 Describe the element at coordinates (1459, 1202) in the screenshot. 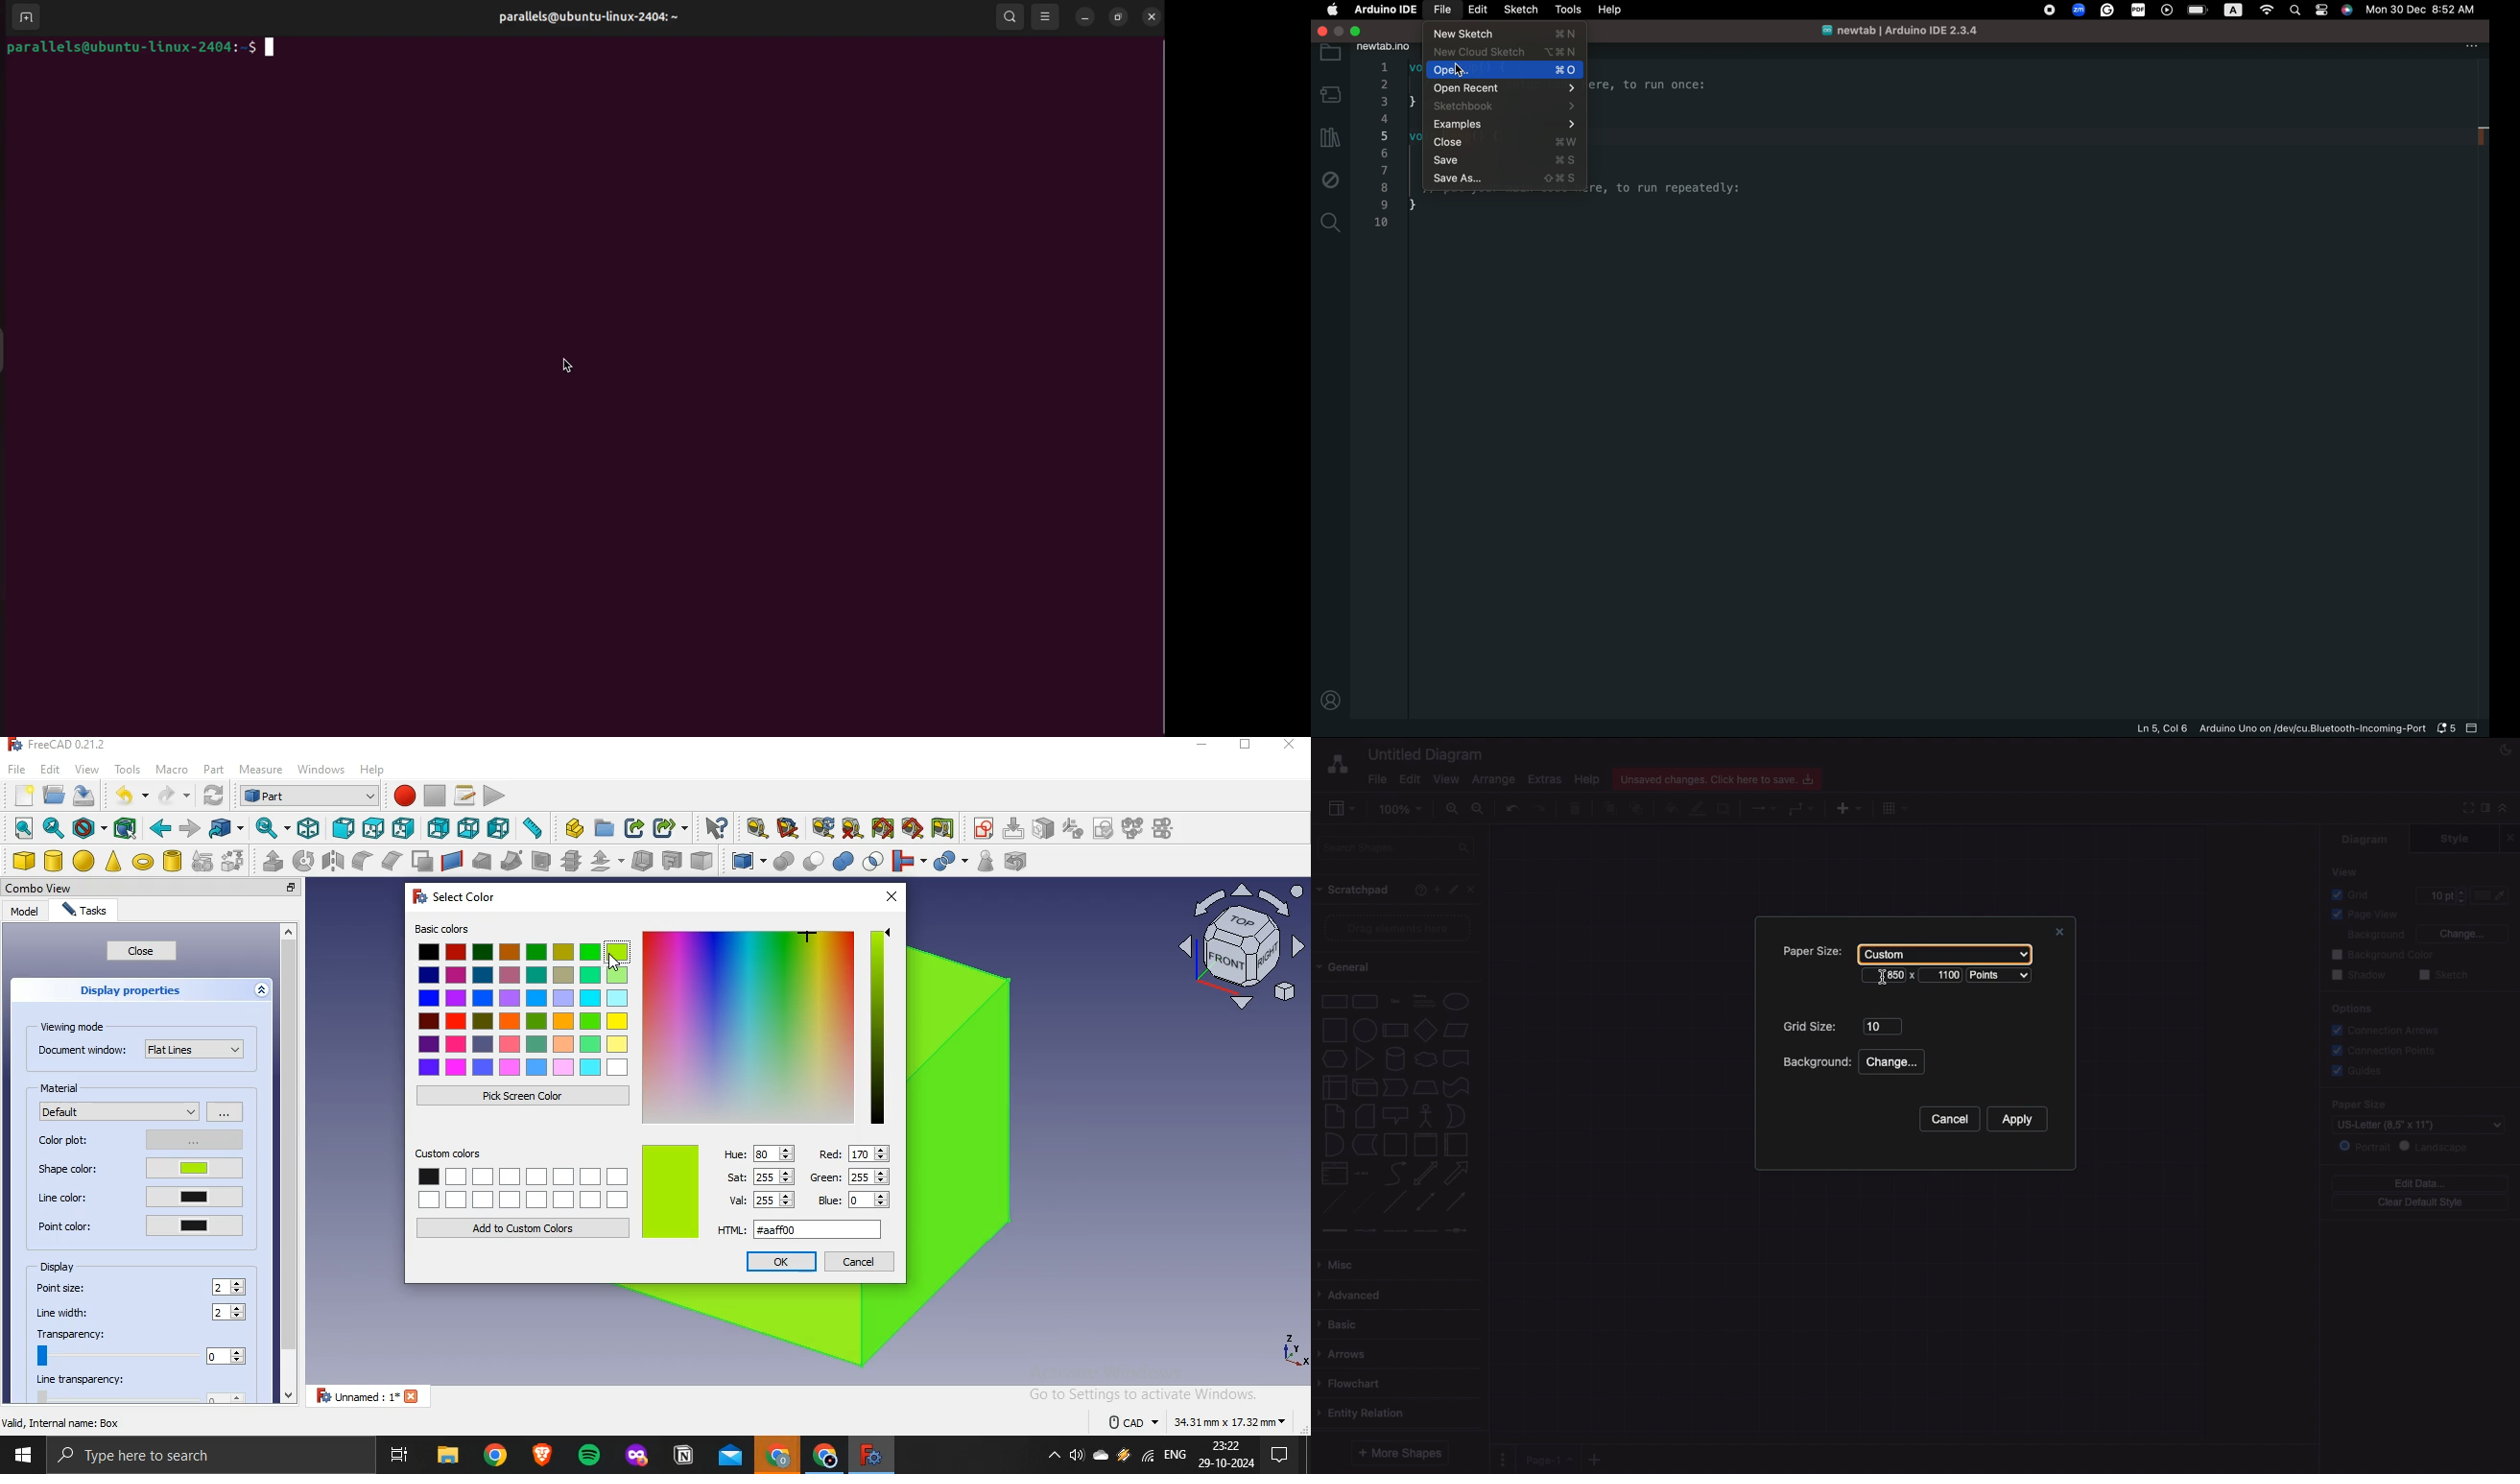

I see `Directional connector` at that location.